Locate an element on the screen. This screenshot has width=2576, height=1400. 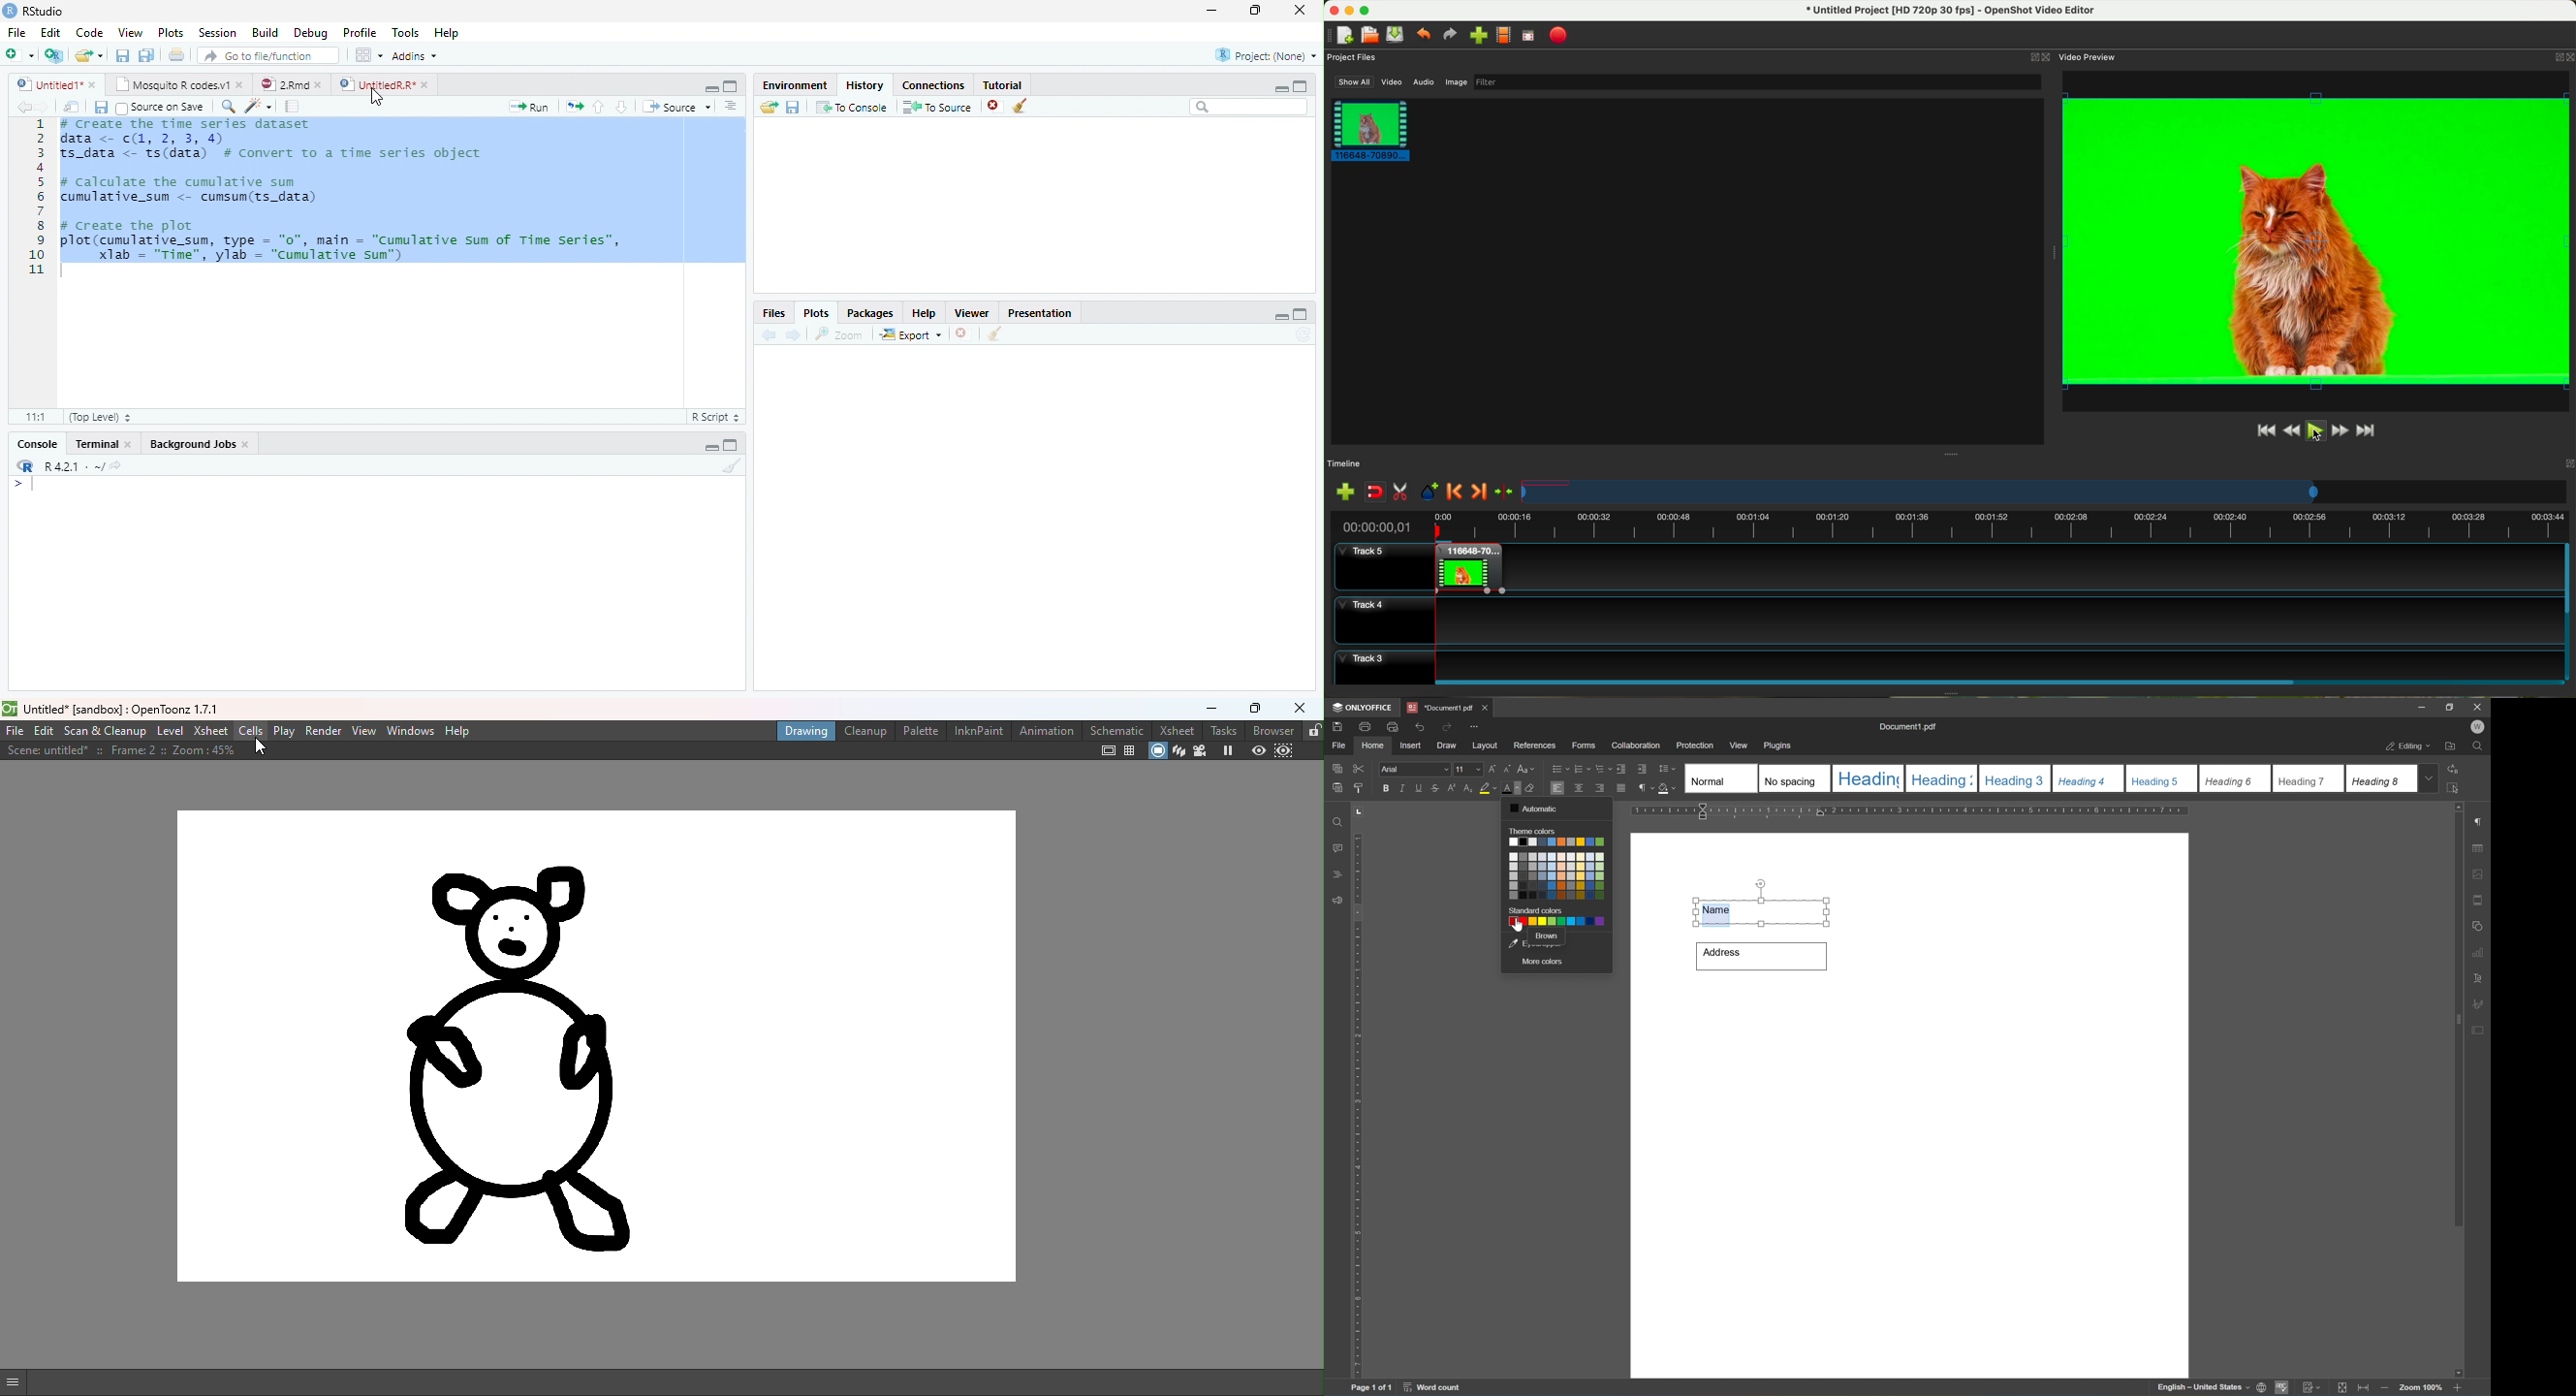
Plots is located at coordinates (172, 33).